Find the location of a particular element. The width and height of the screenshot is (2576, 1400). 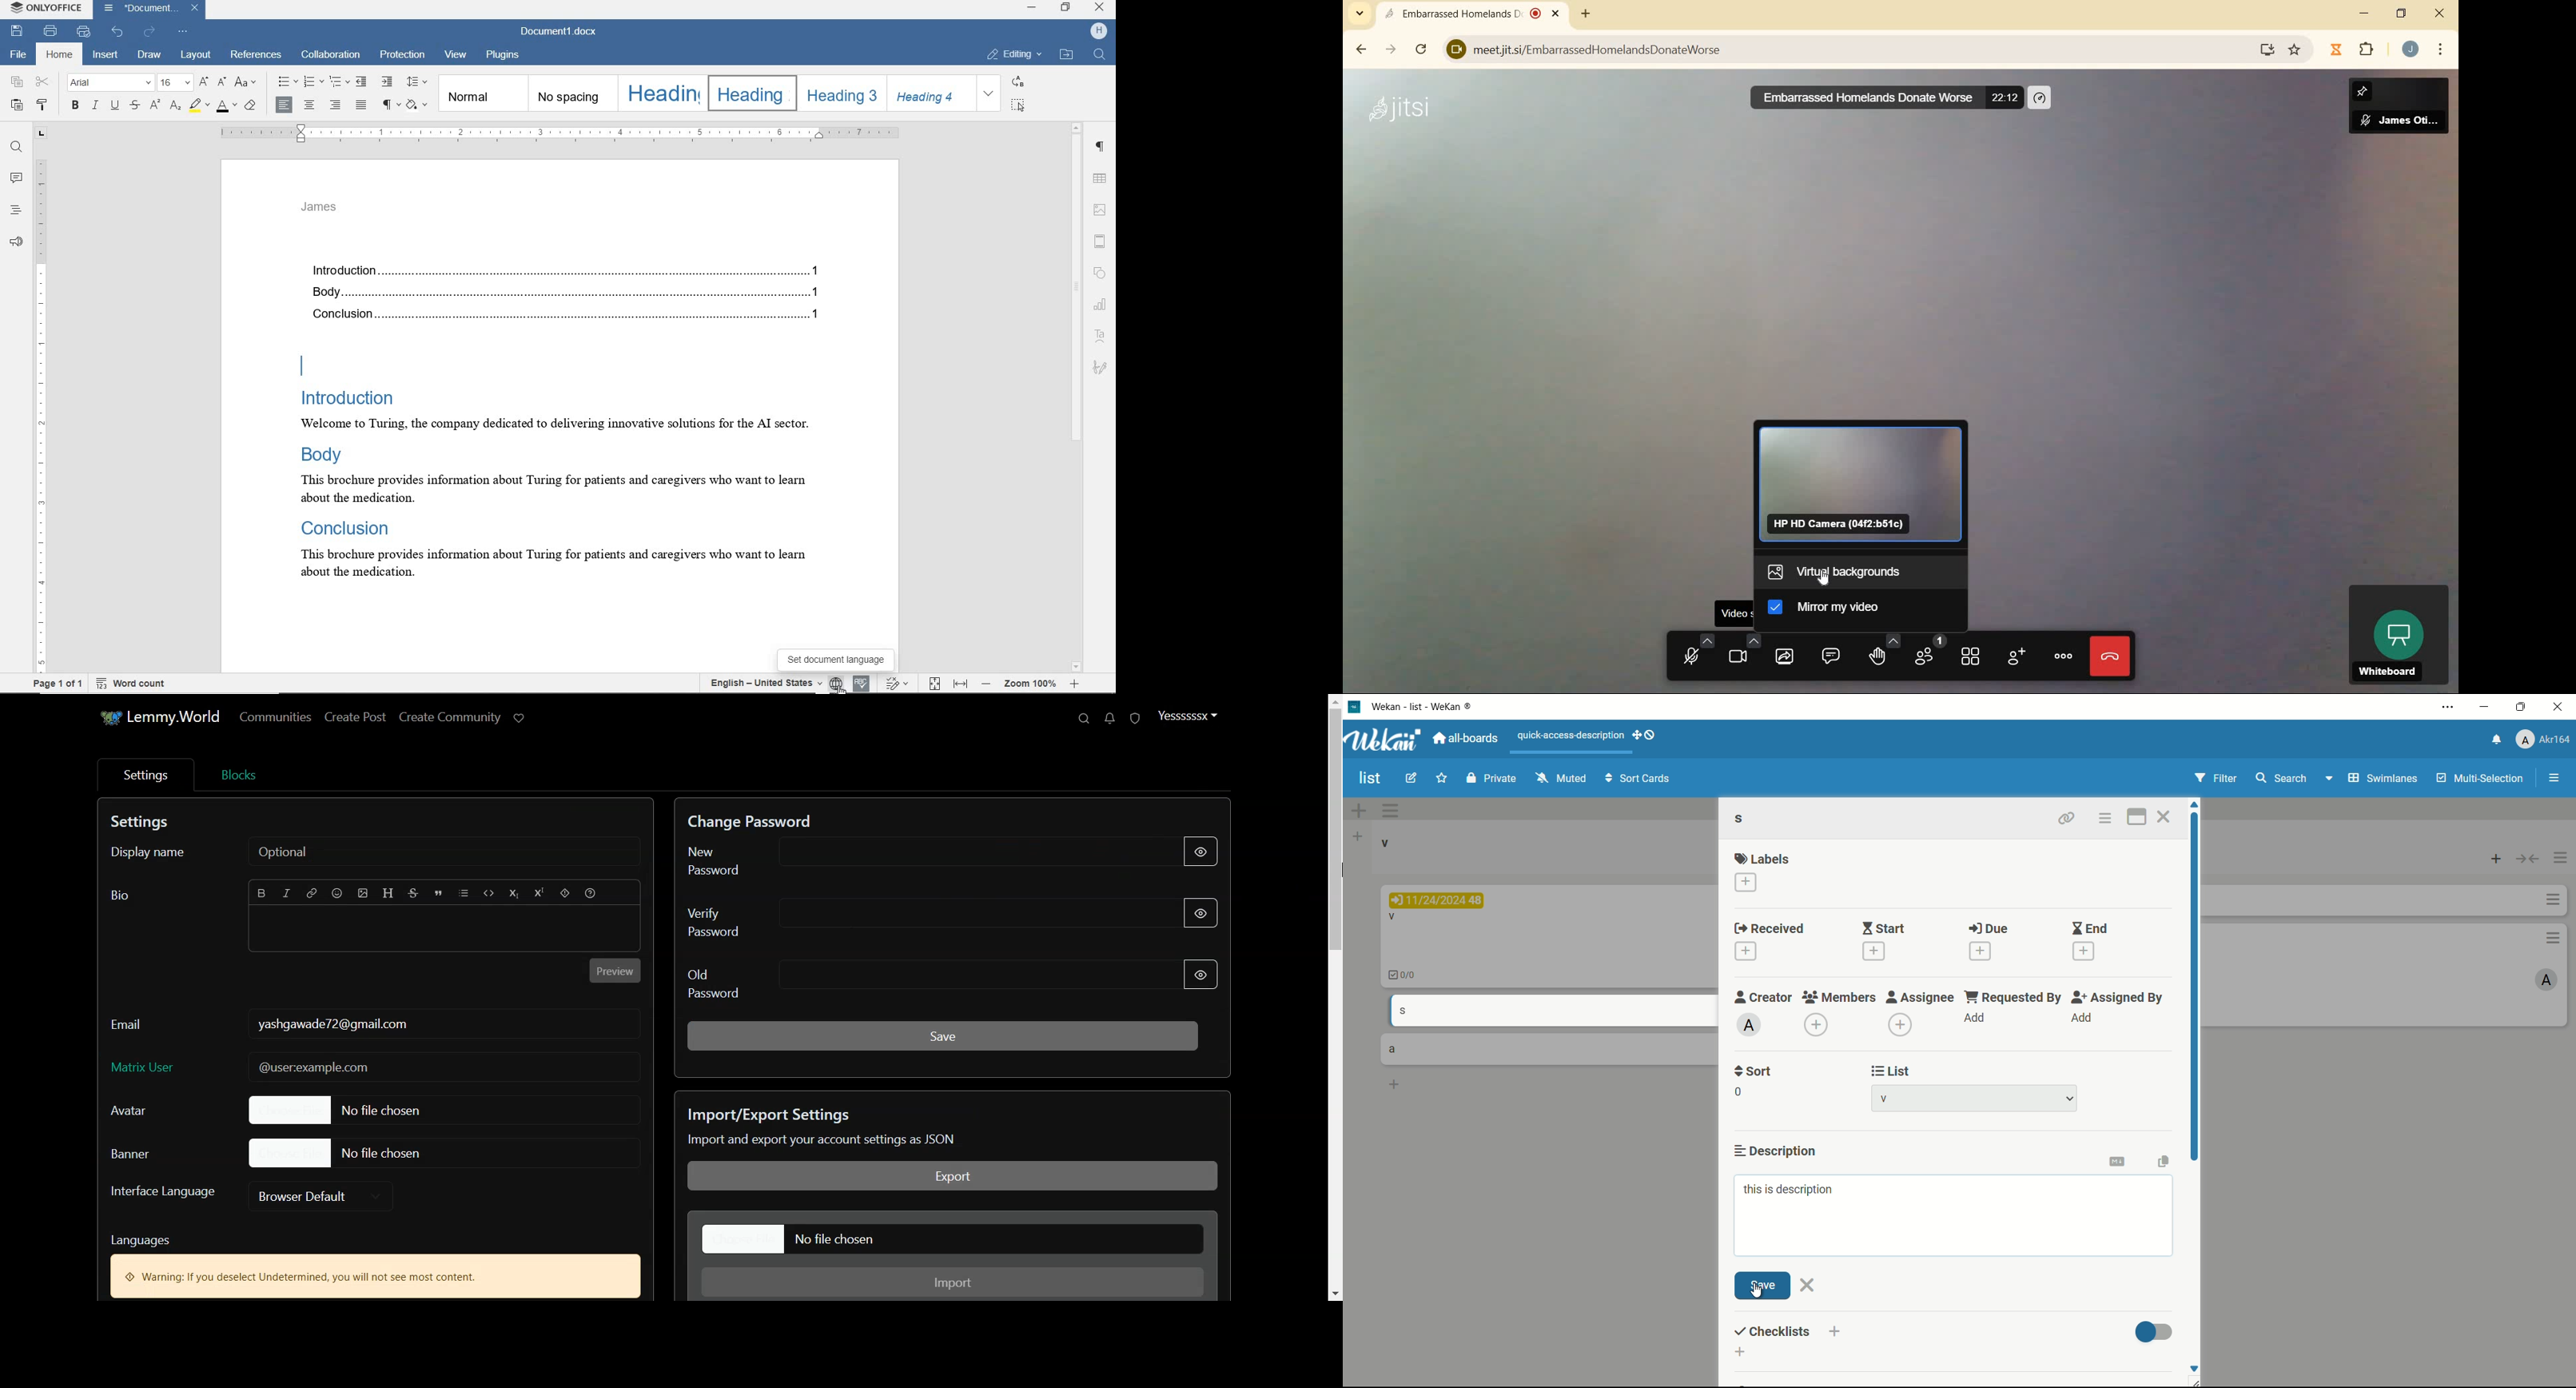

Settings is located at coordinates (145, 776).